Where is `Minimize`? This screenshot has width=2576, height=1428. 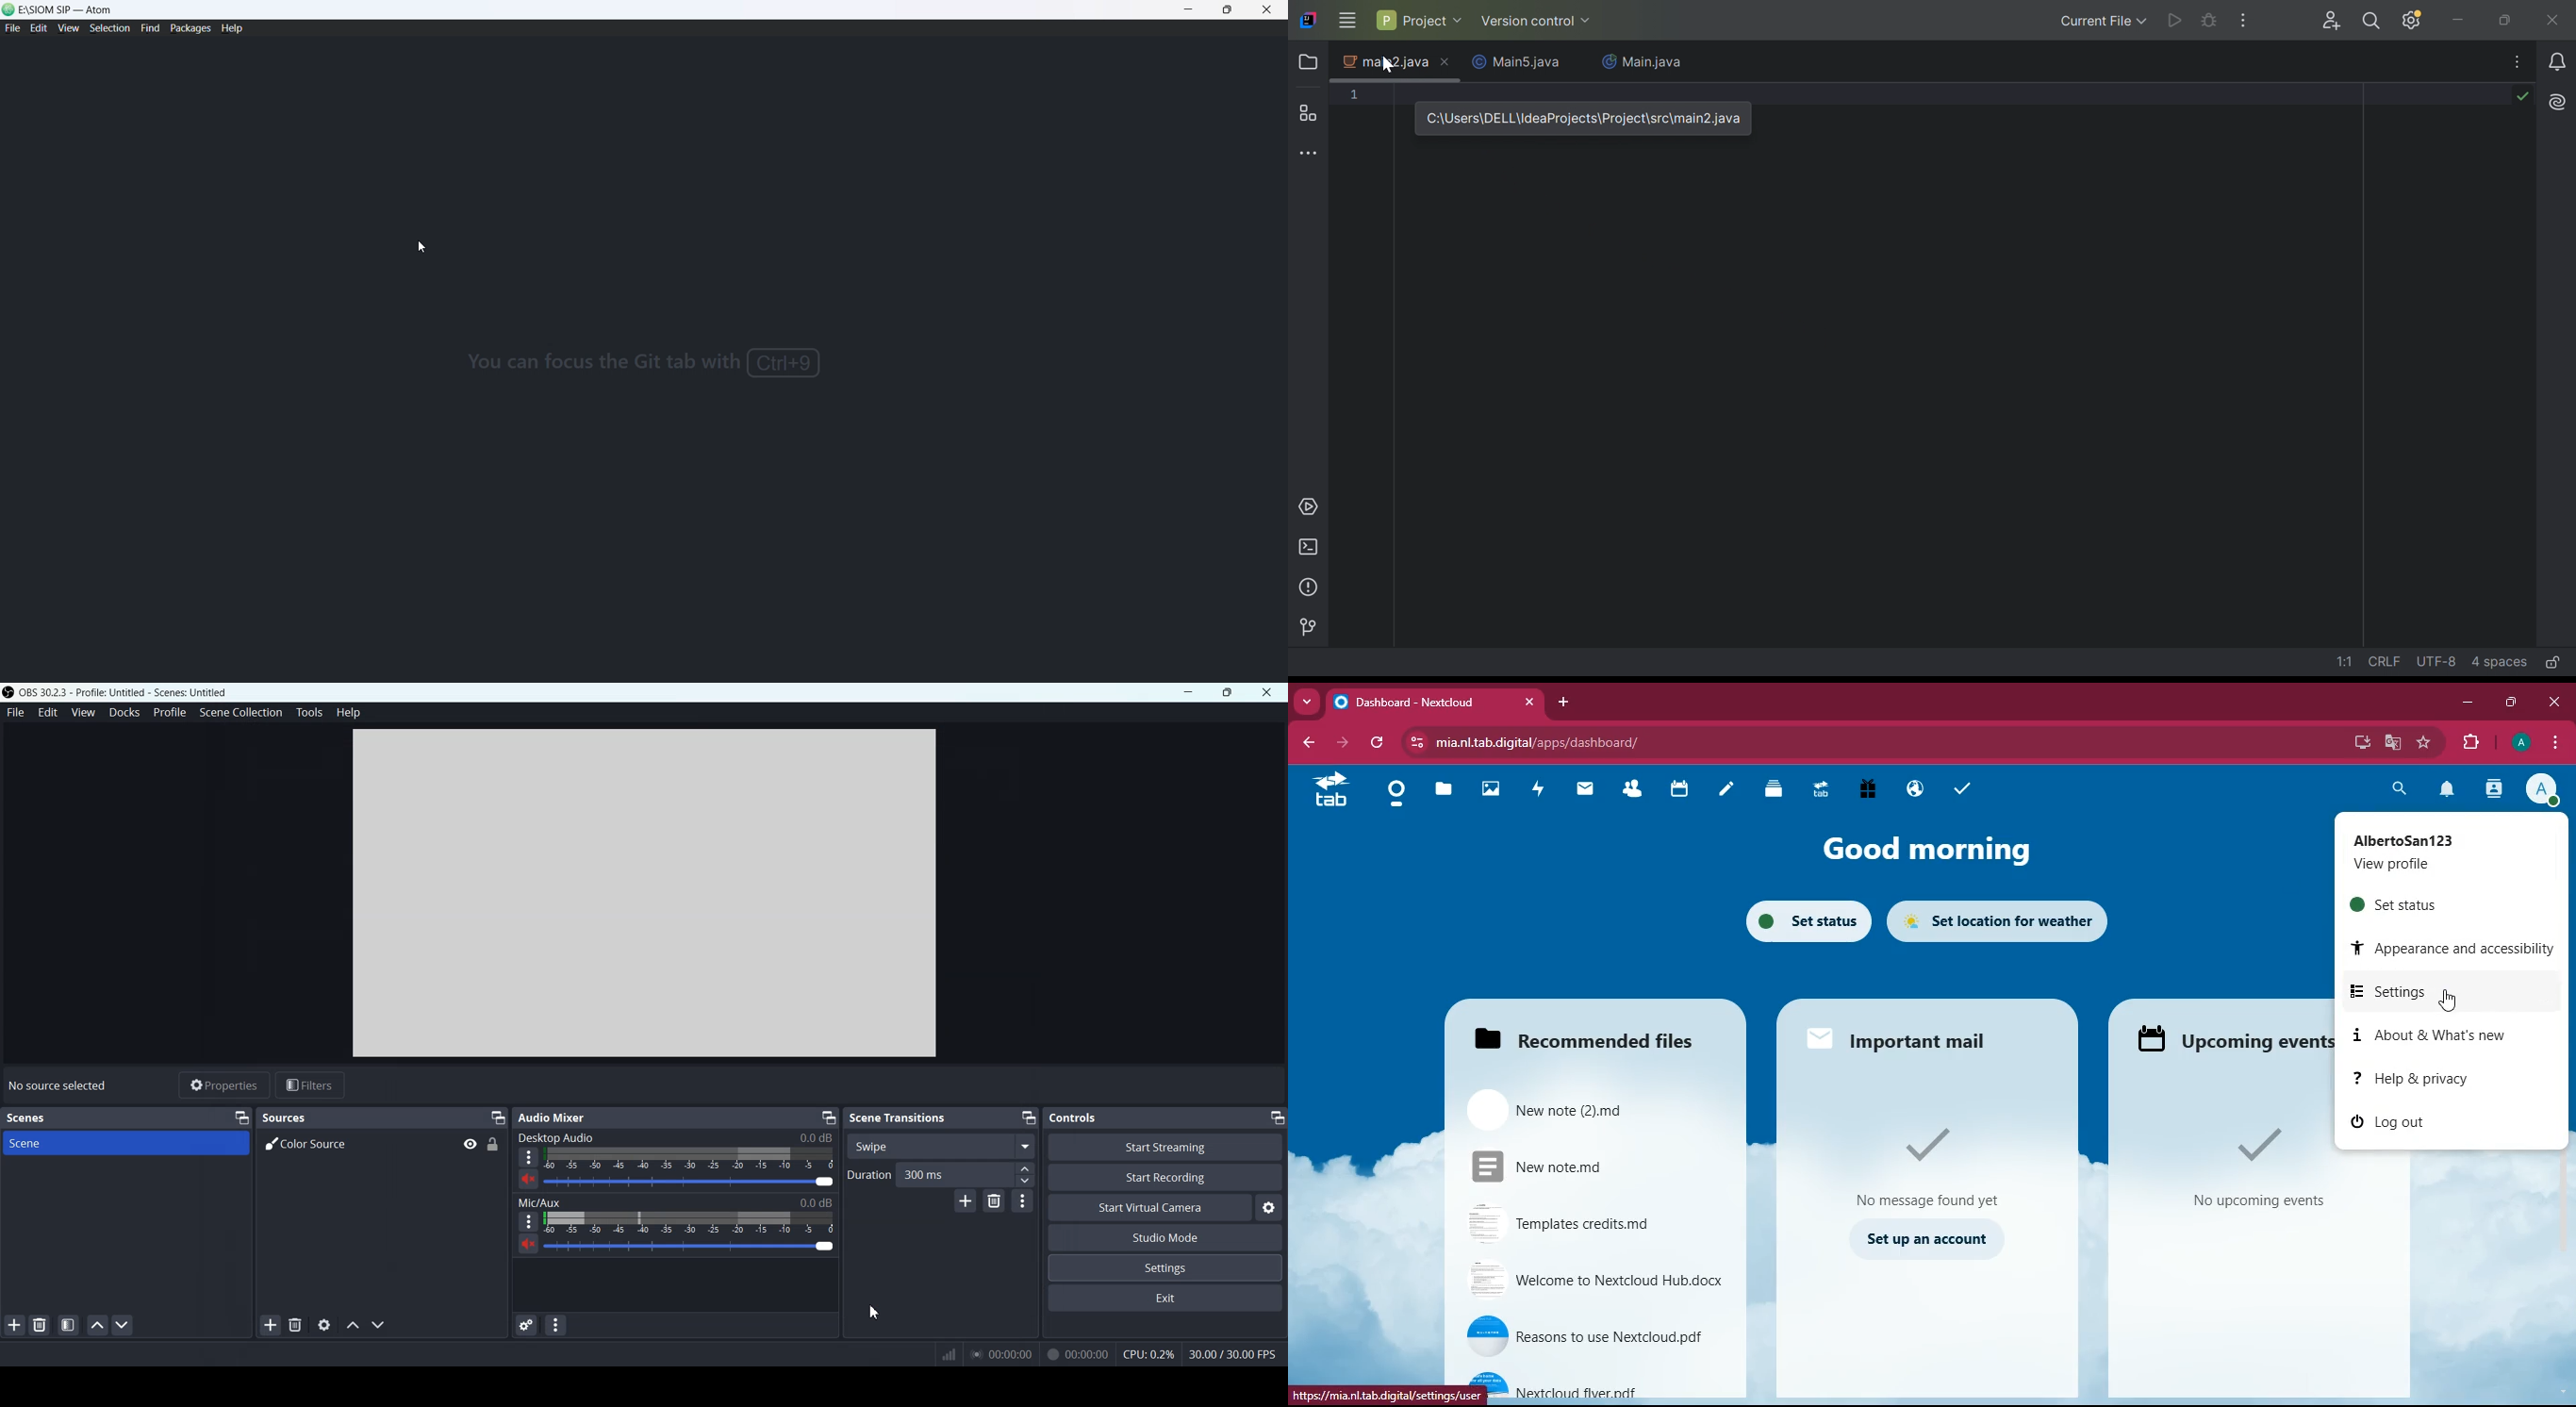 Minimize is located at coordinates (827, 1117).